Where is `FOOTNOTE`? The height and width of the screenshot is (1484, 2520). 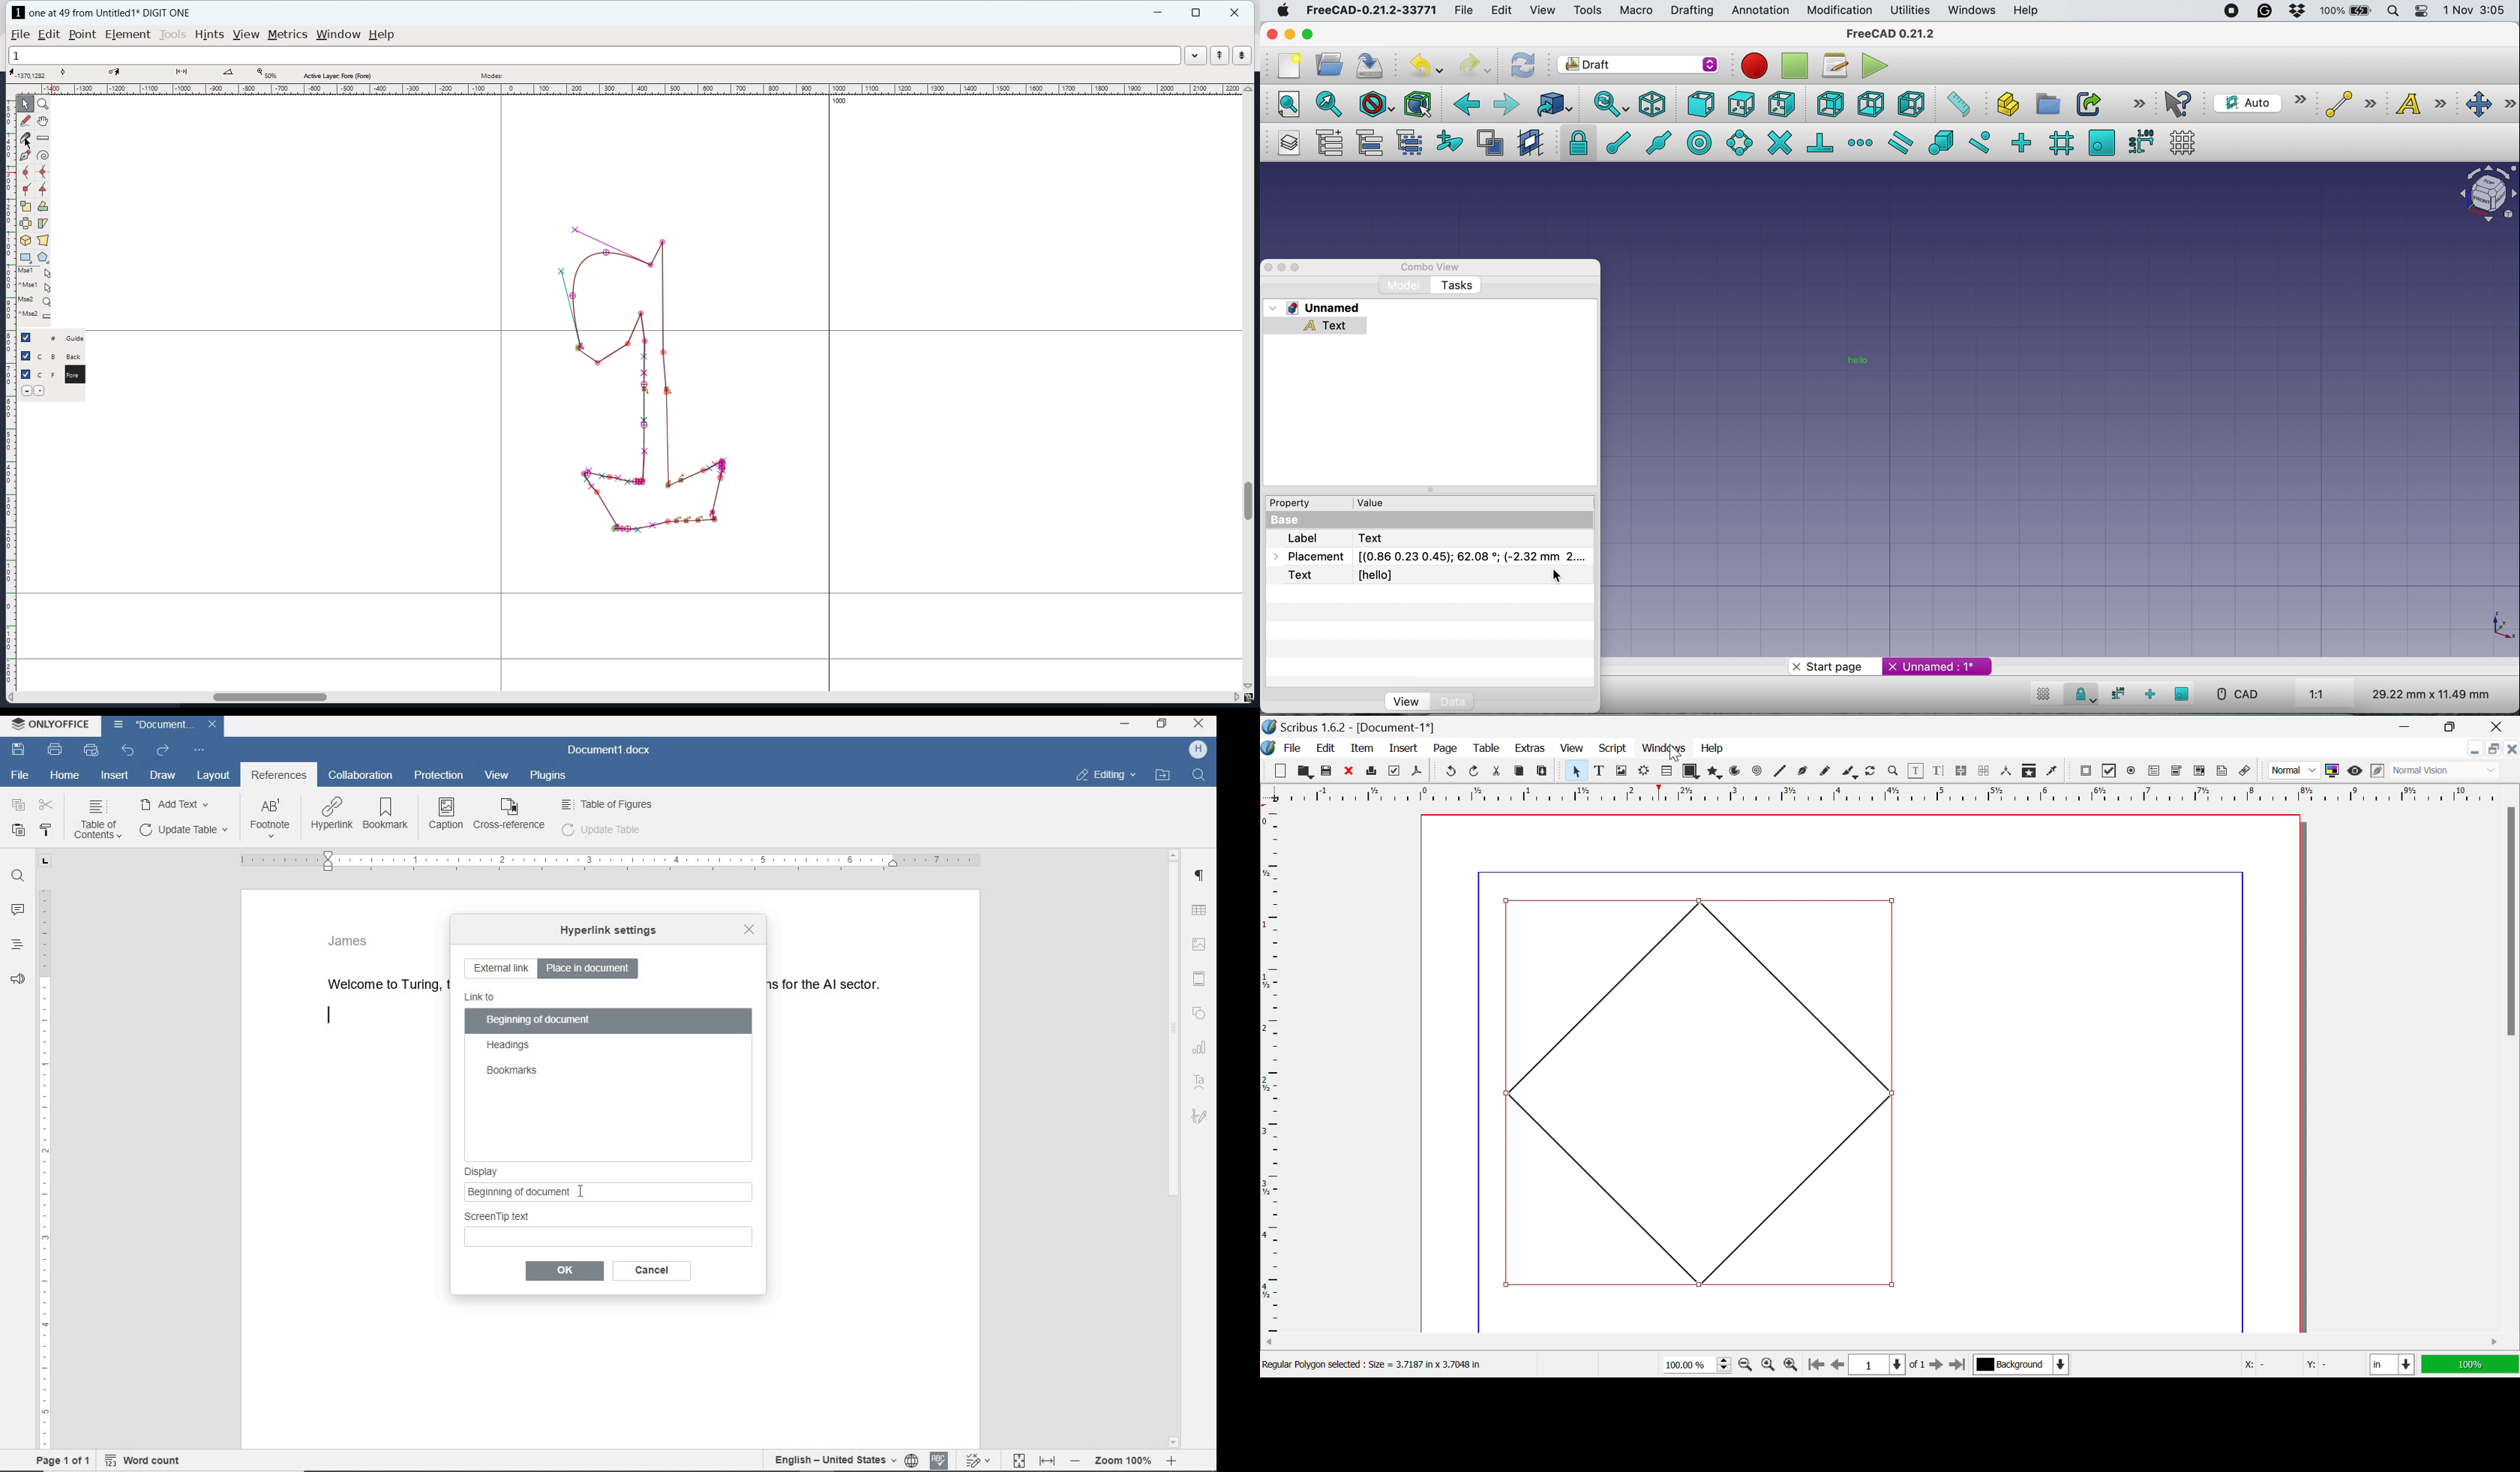 FOOTNOTE is located at coordinates (270, 822).